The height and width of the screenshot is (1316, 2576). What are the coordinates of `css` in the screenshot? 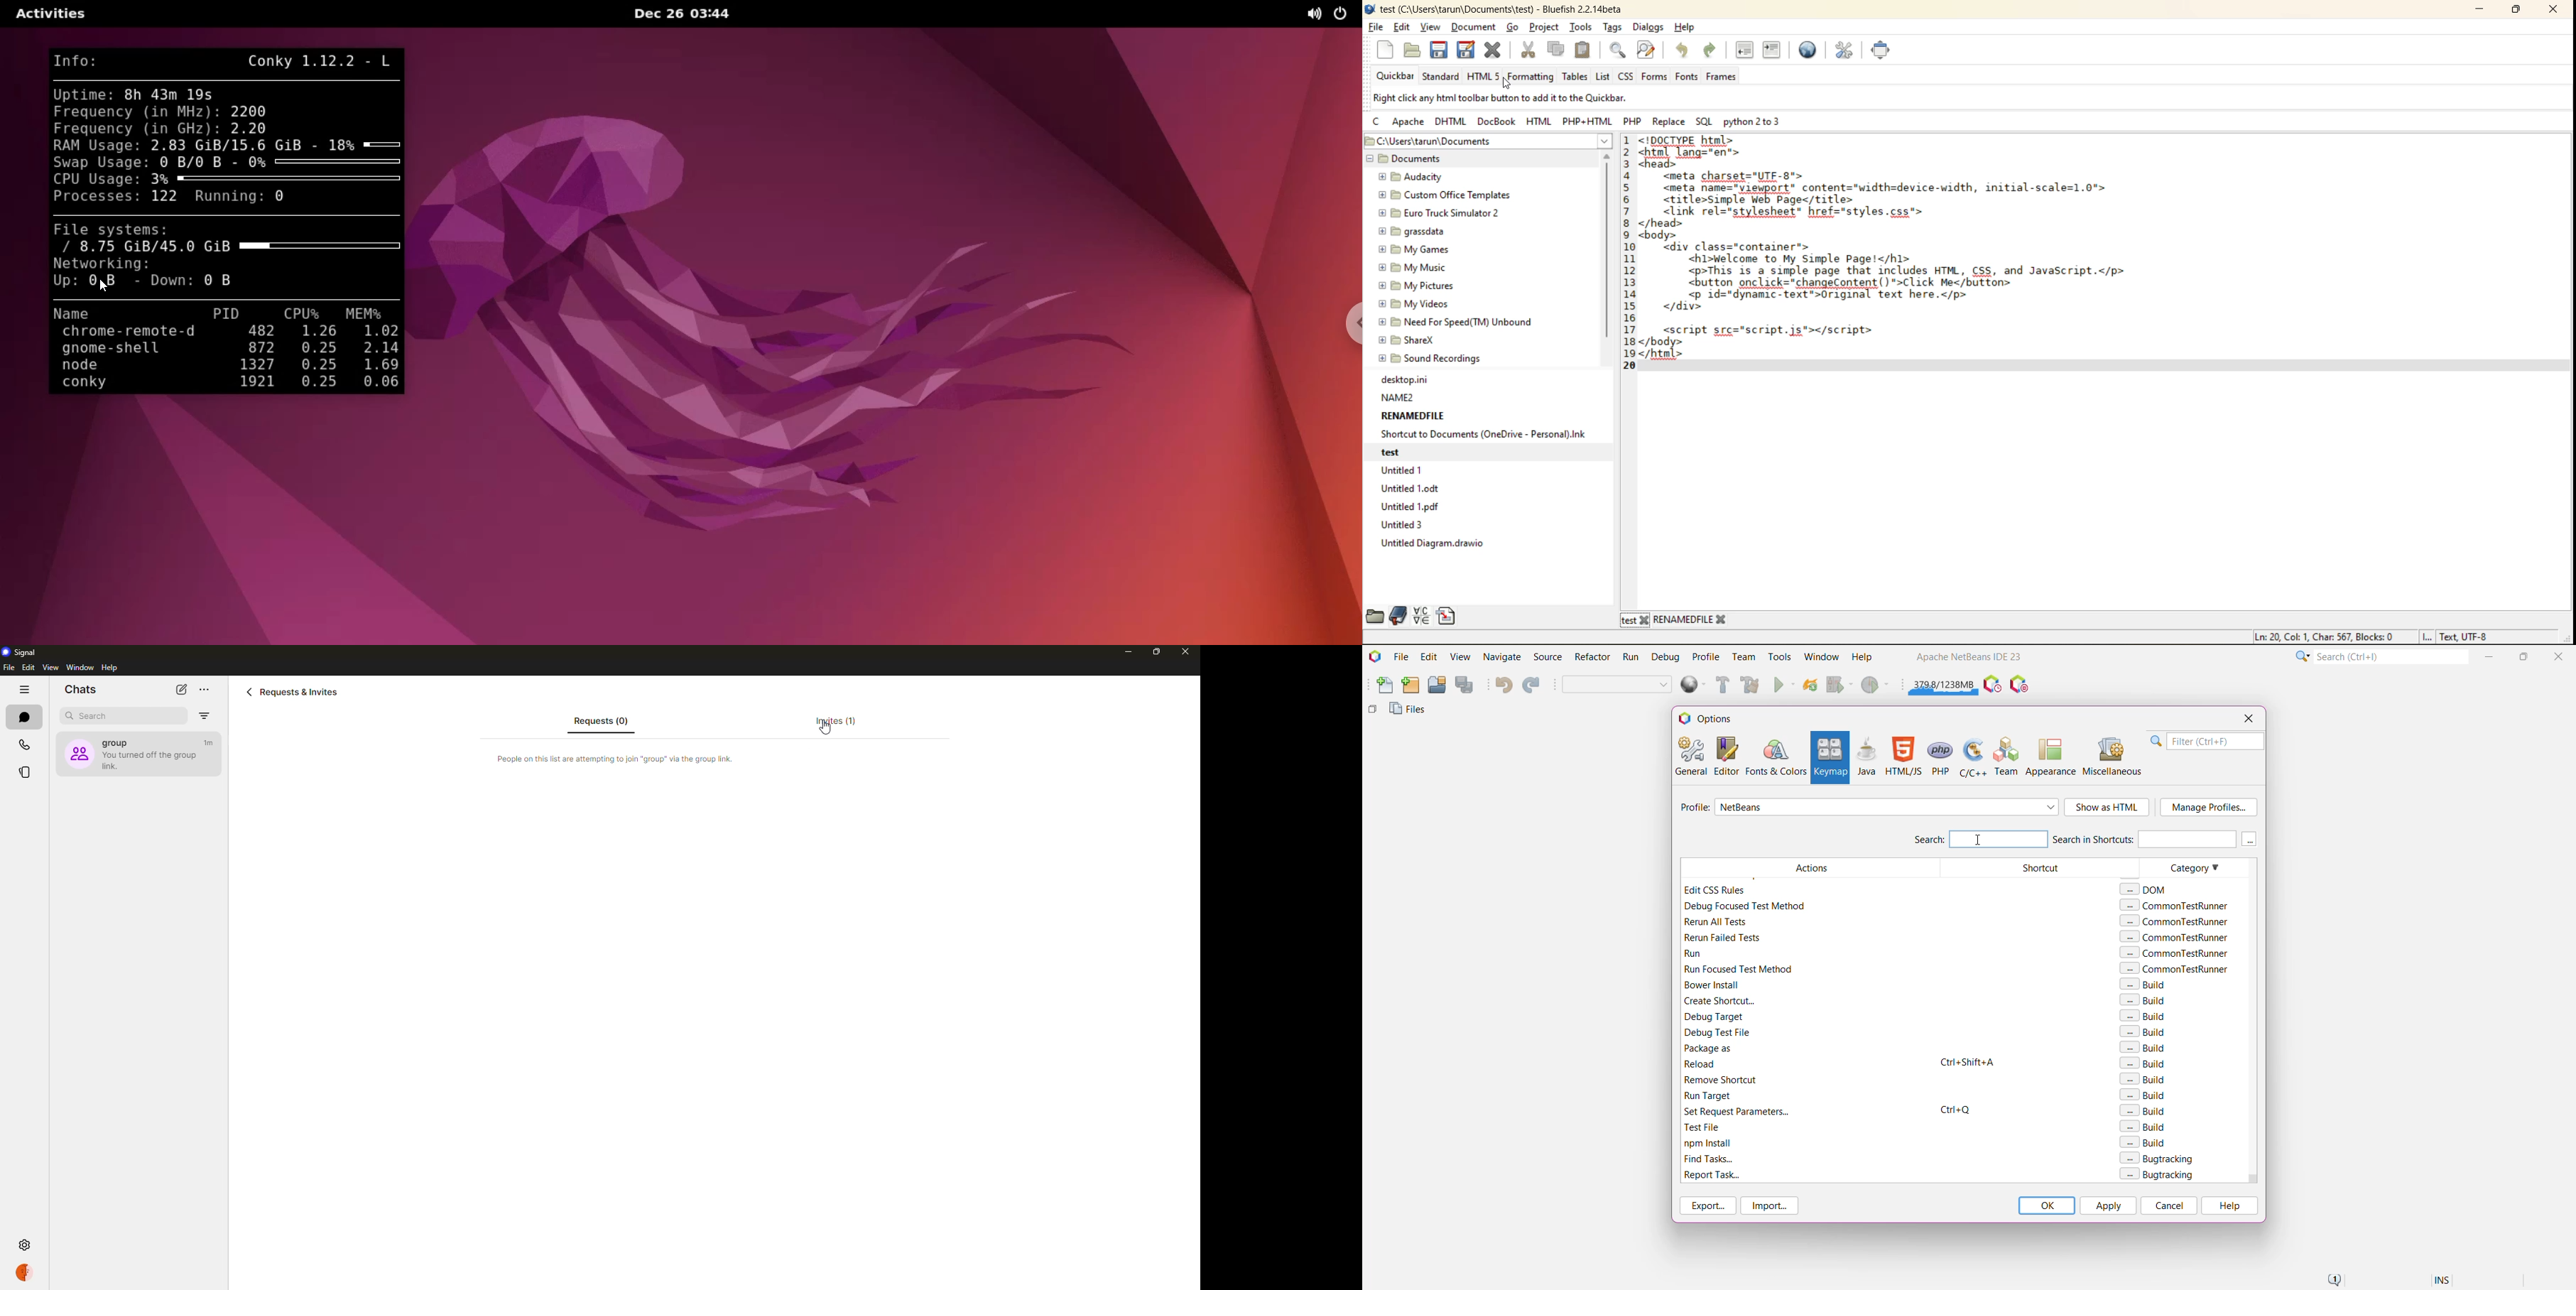 It's located at (1626, 76).